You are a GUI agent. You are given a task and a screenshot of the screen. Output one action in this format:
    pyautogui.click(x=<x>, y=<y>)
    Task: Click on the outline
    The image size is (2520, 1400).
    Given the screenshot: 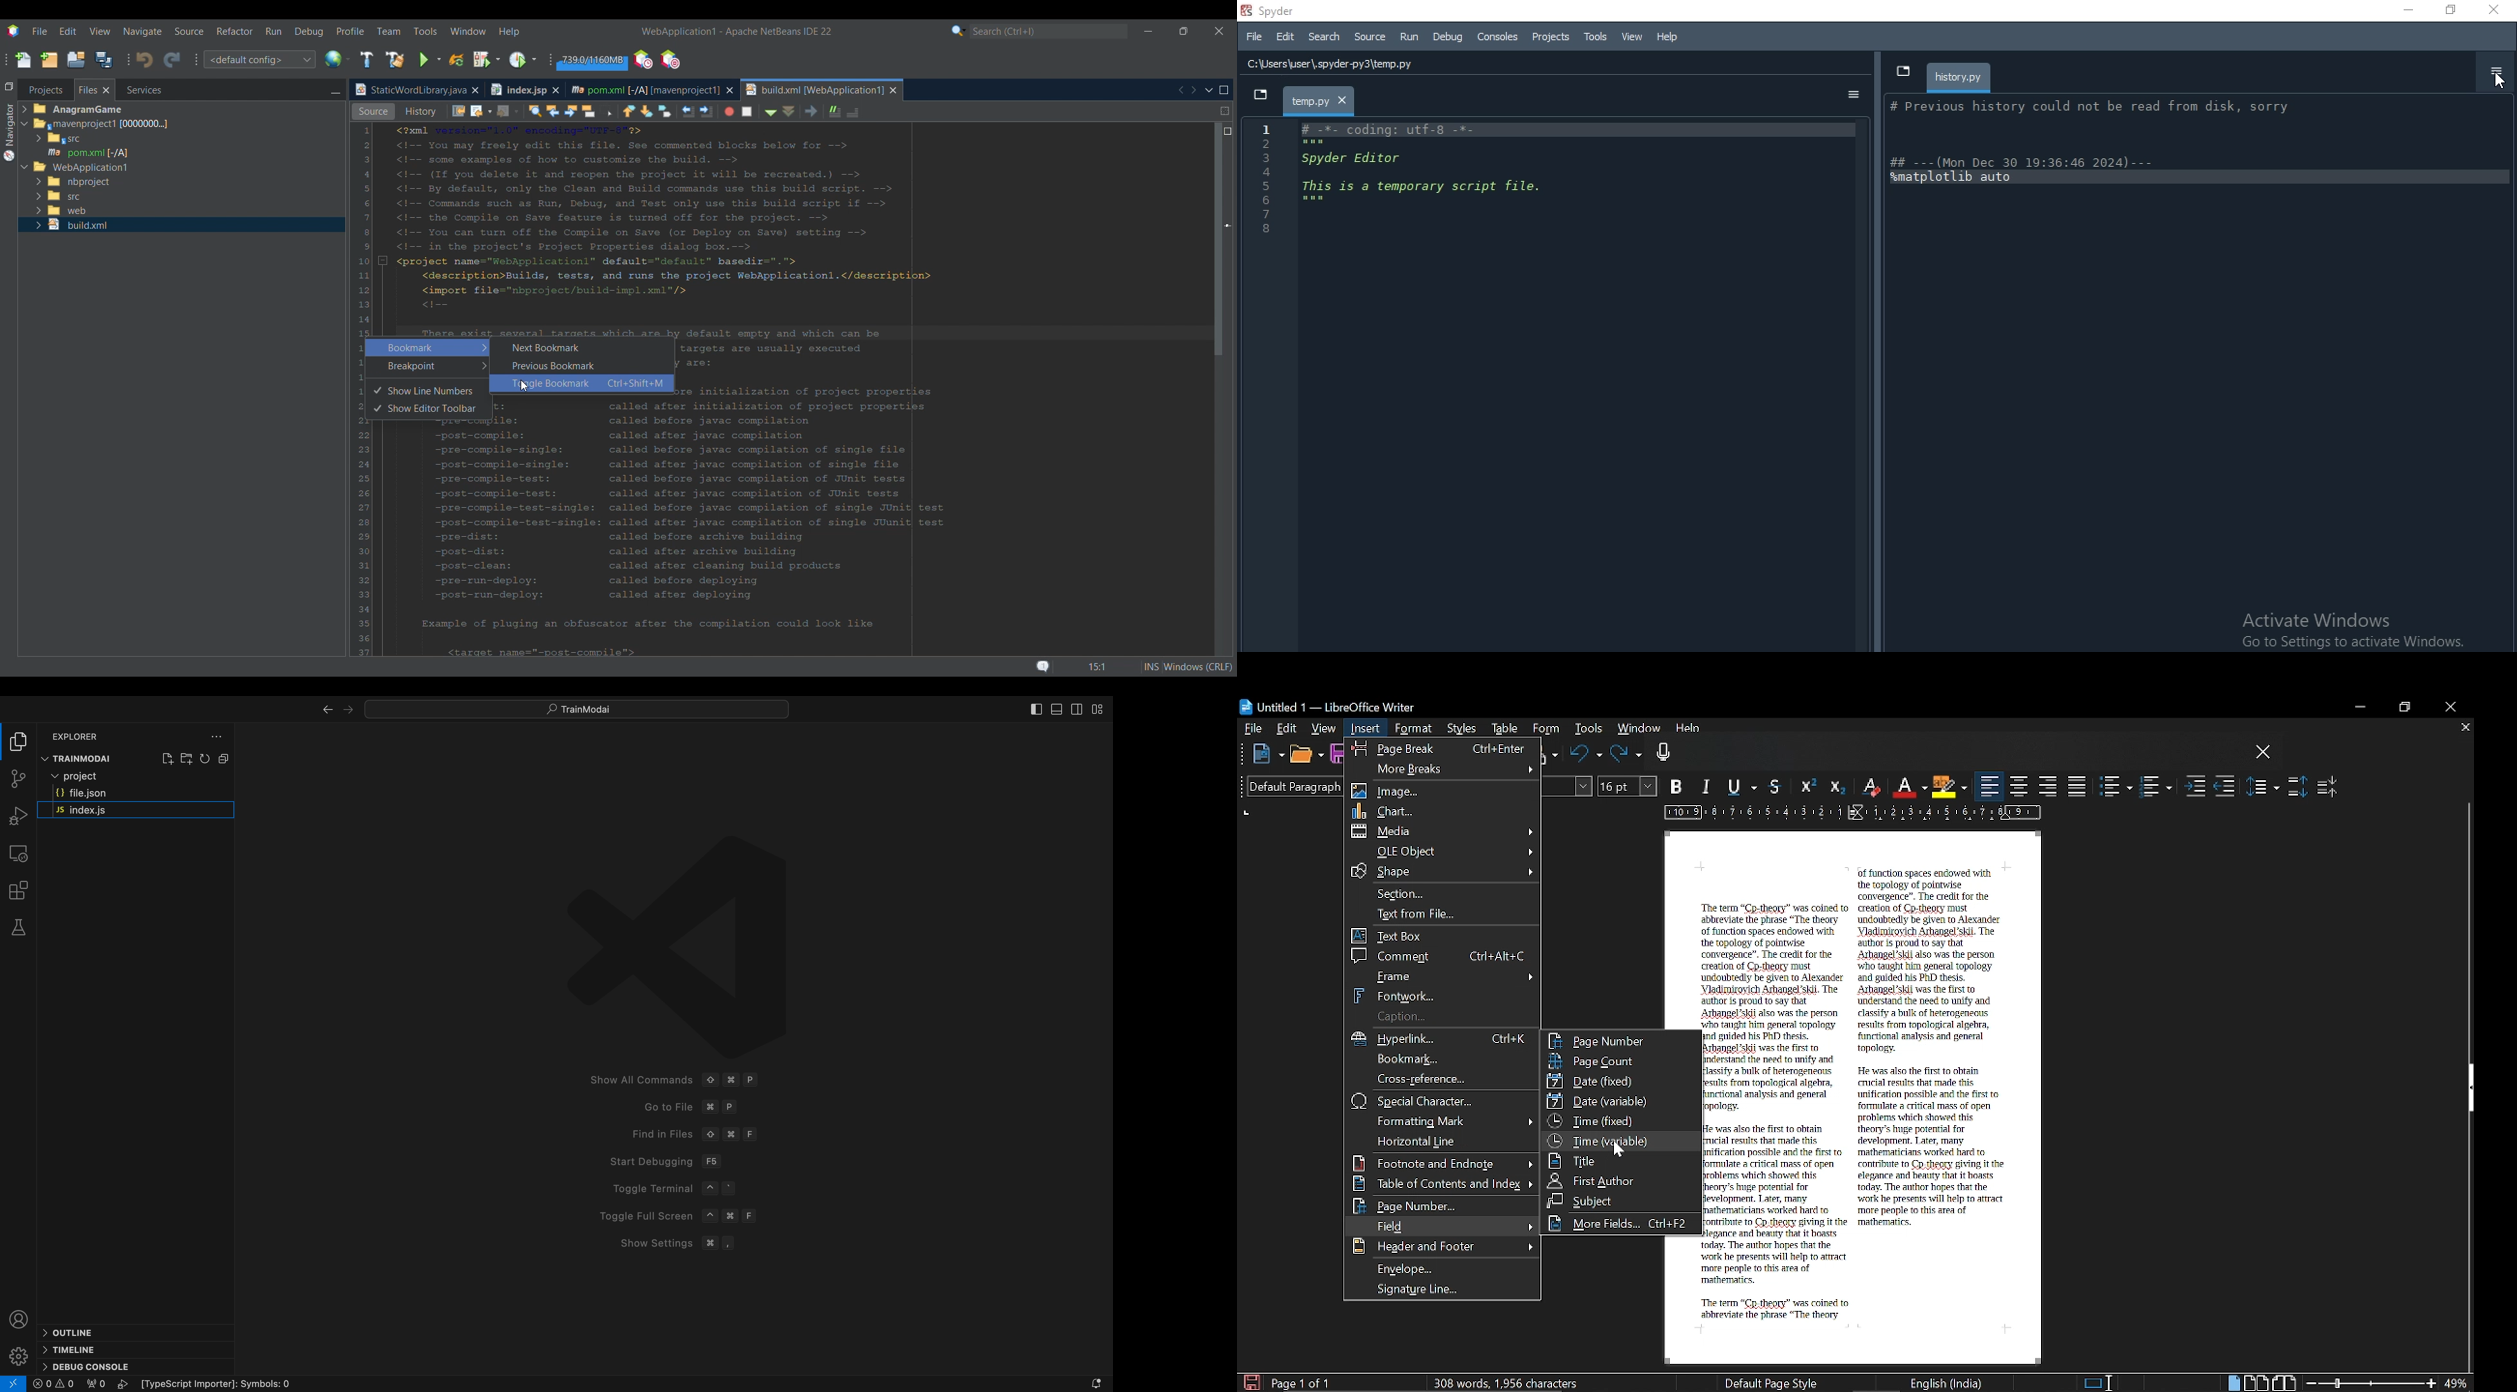 What is the action you would take?
    pyautogui.click(x=76, y=1333)
    